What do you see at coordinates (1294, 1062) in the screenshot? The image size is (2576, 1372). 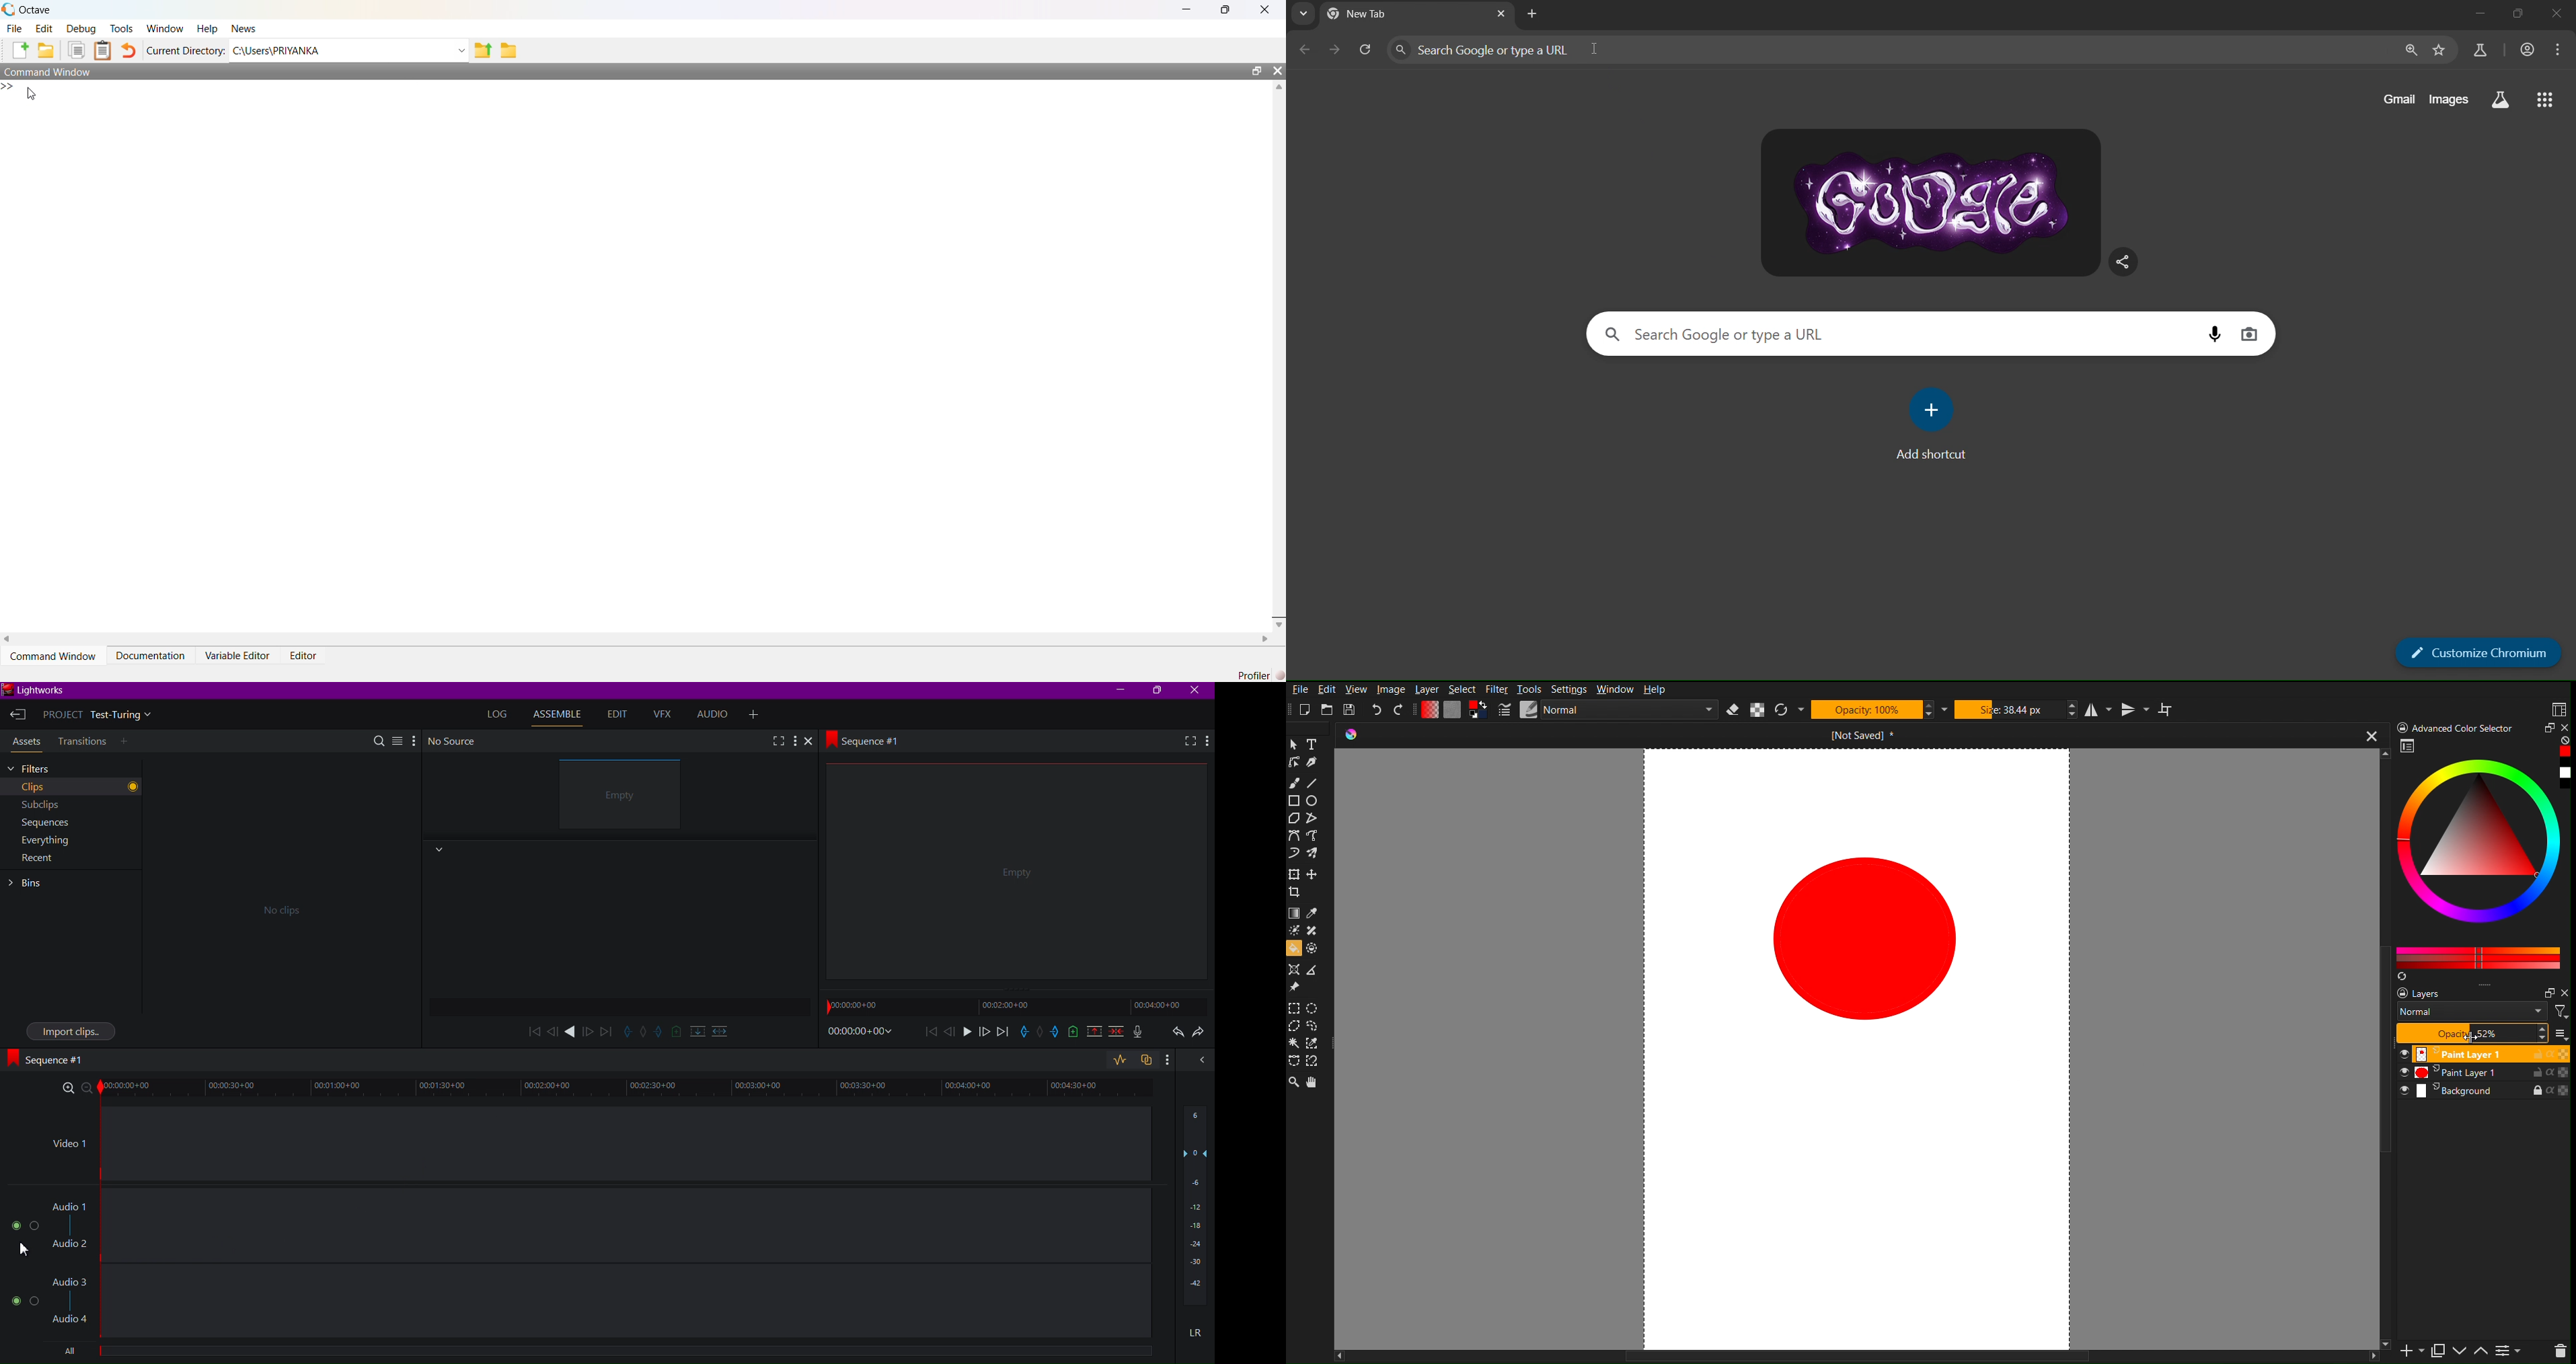 I see `Bezier Curve` at bounding box center [1294, 1062].